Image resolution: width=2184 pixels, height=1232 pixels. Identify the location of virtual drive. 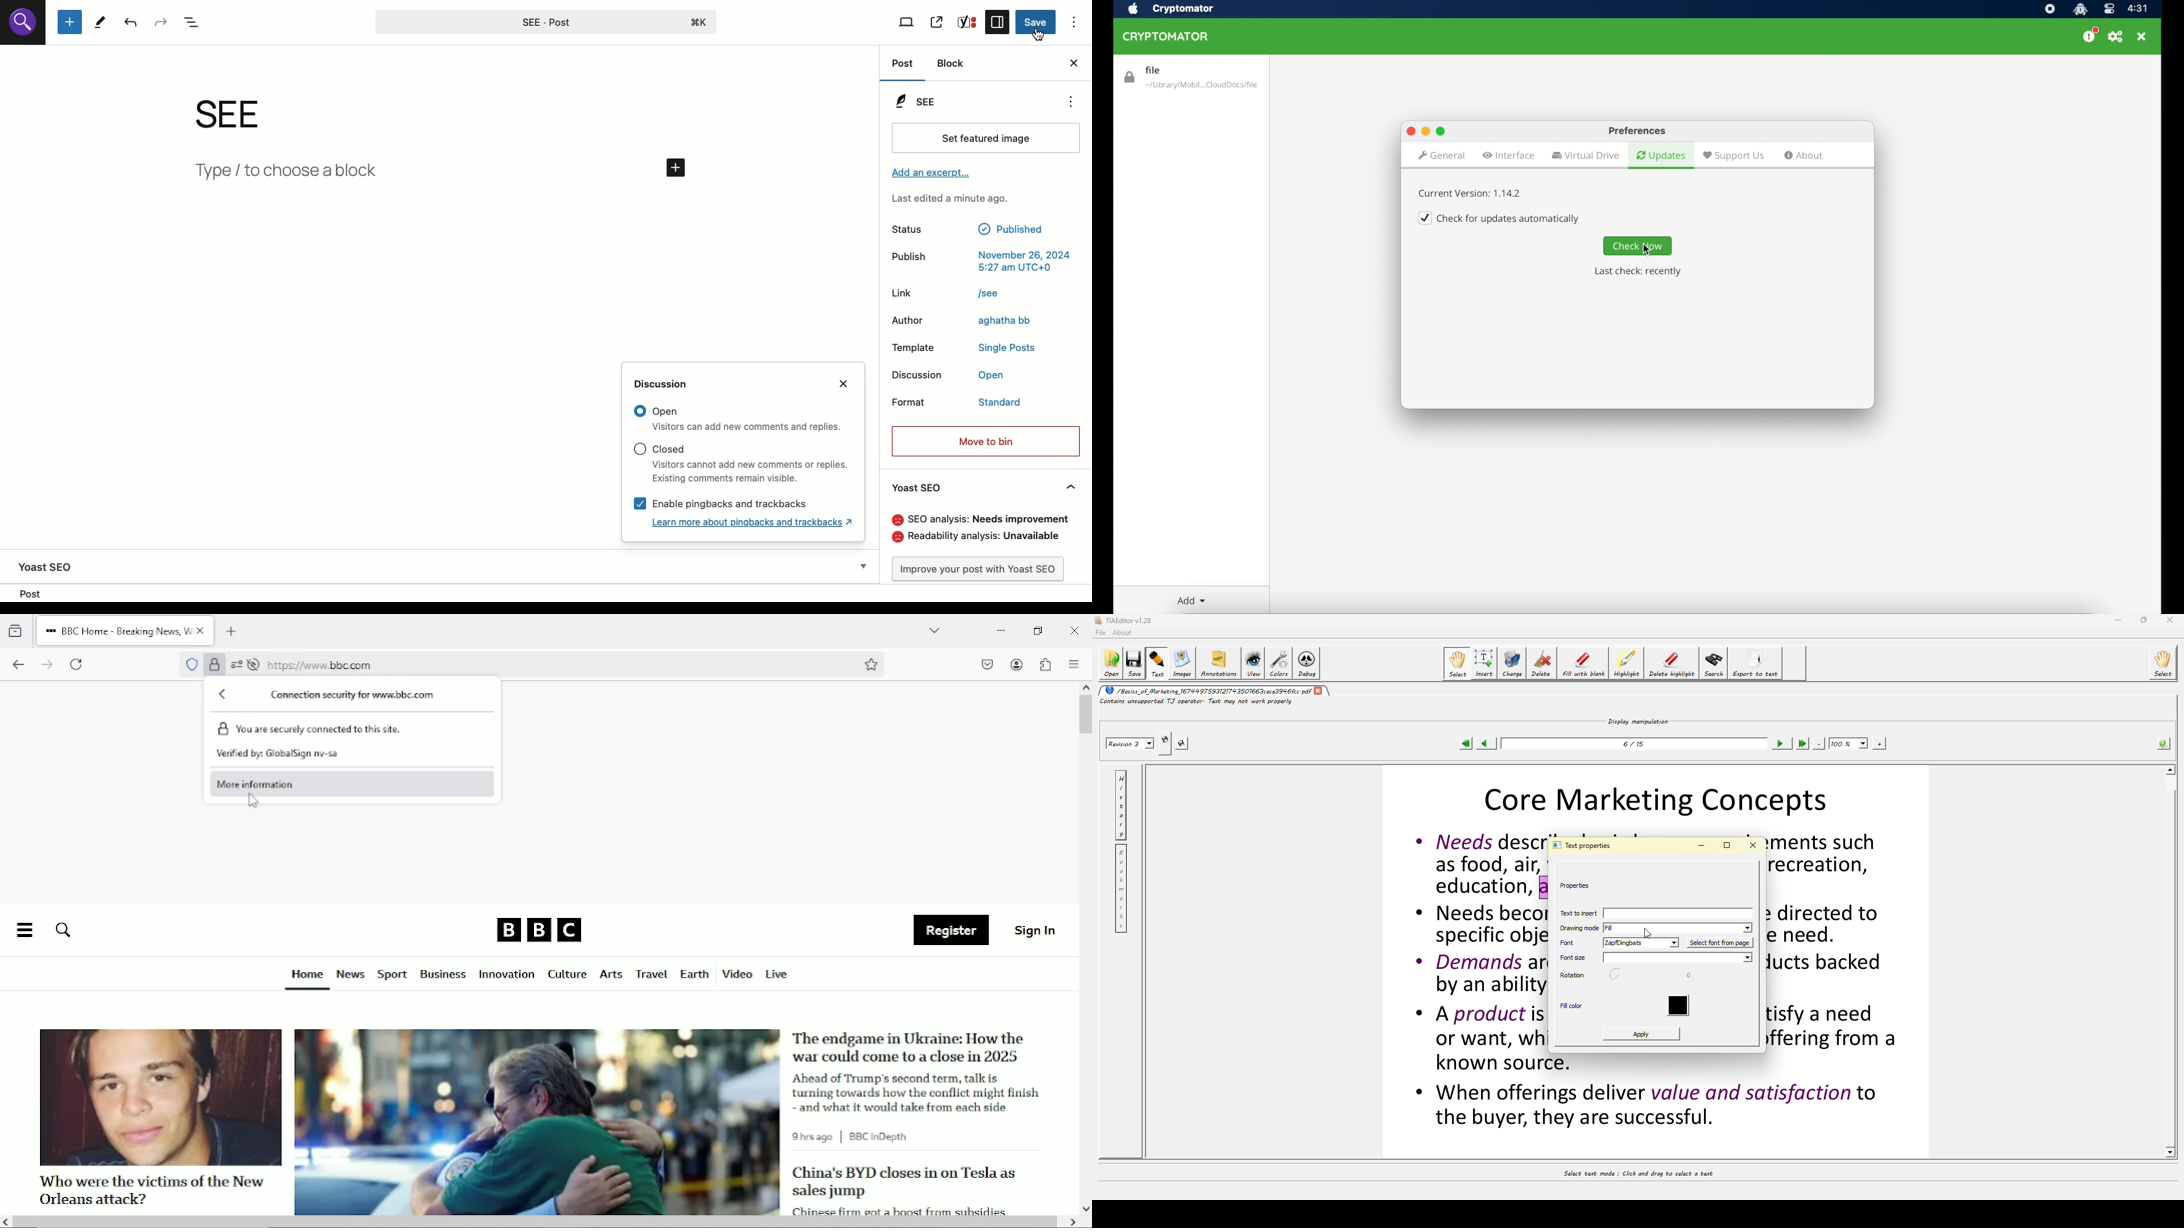
(1586, 156).